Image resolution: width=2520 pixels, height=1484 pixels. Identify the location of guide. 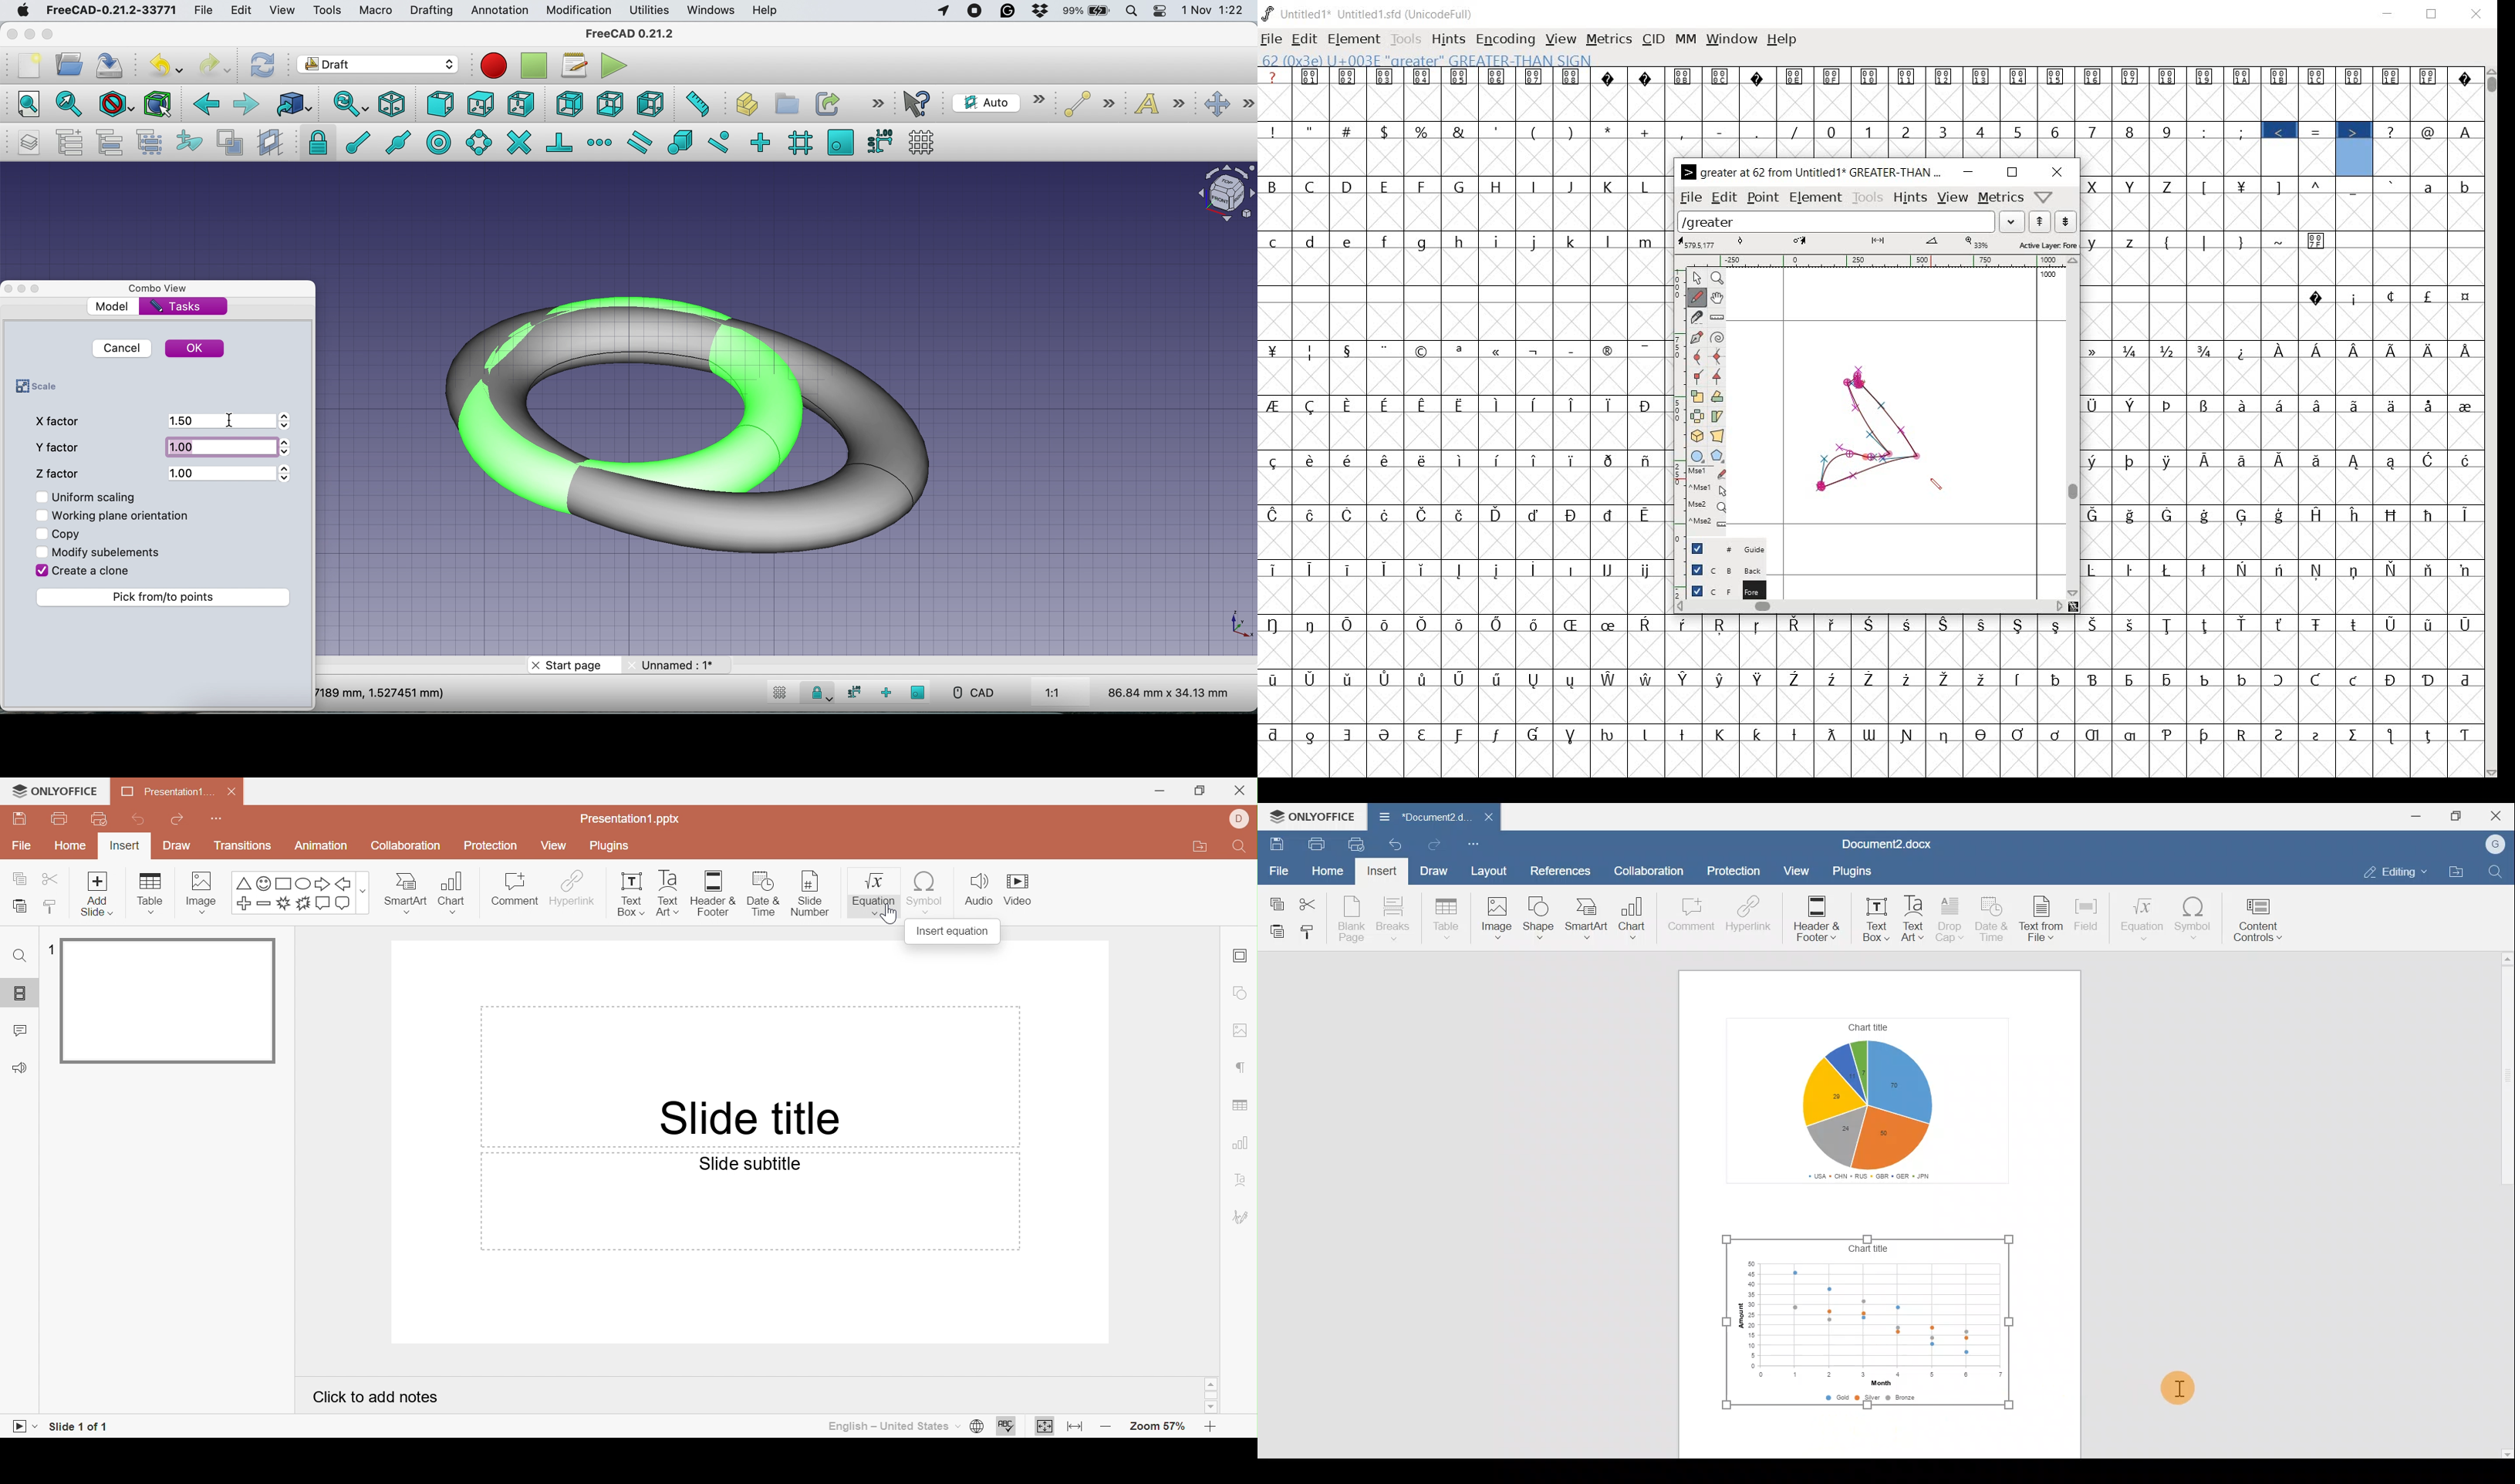
(1720, 547).